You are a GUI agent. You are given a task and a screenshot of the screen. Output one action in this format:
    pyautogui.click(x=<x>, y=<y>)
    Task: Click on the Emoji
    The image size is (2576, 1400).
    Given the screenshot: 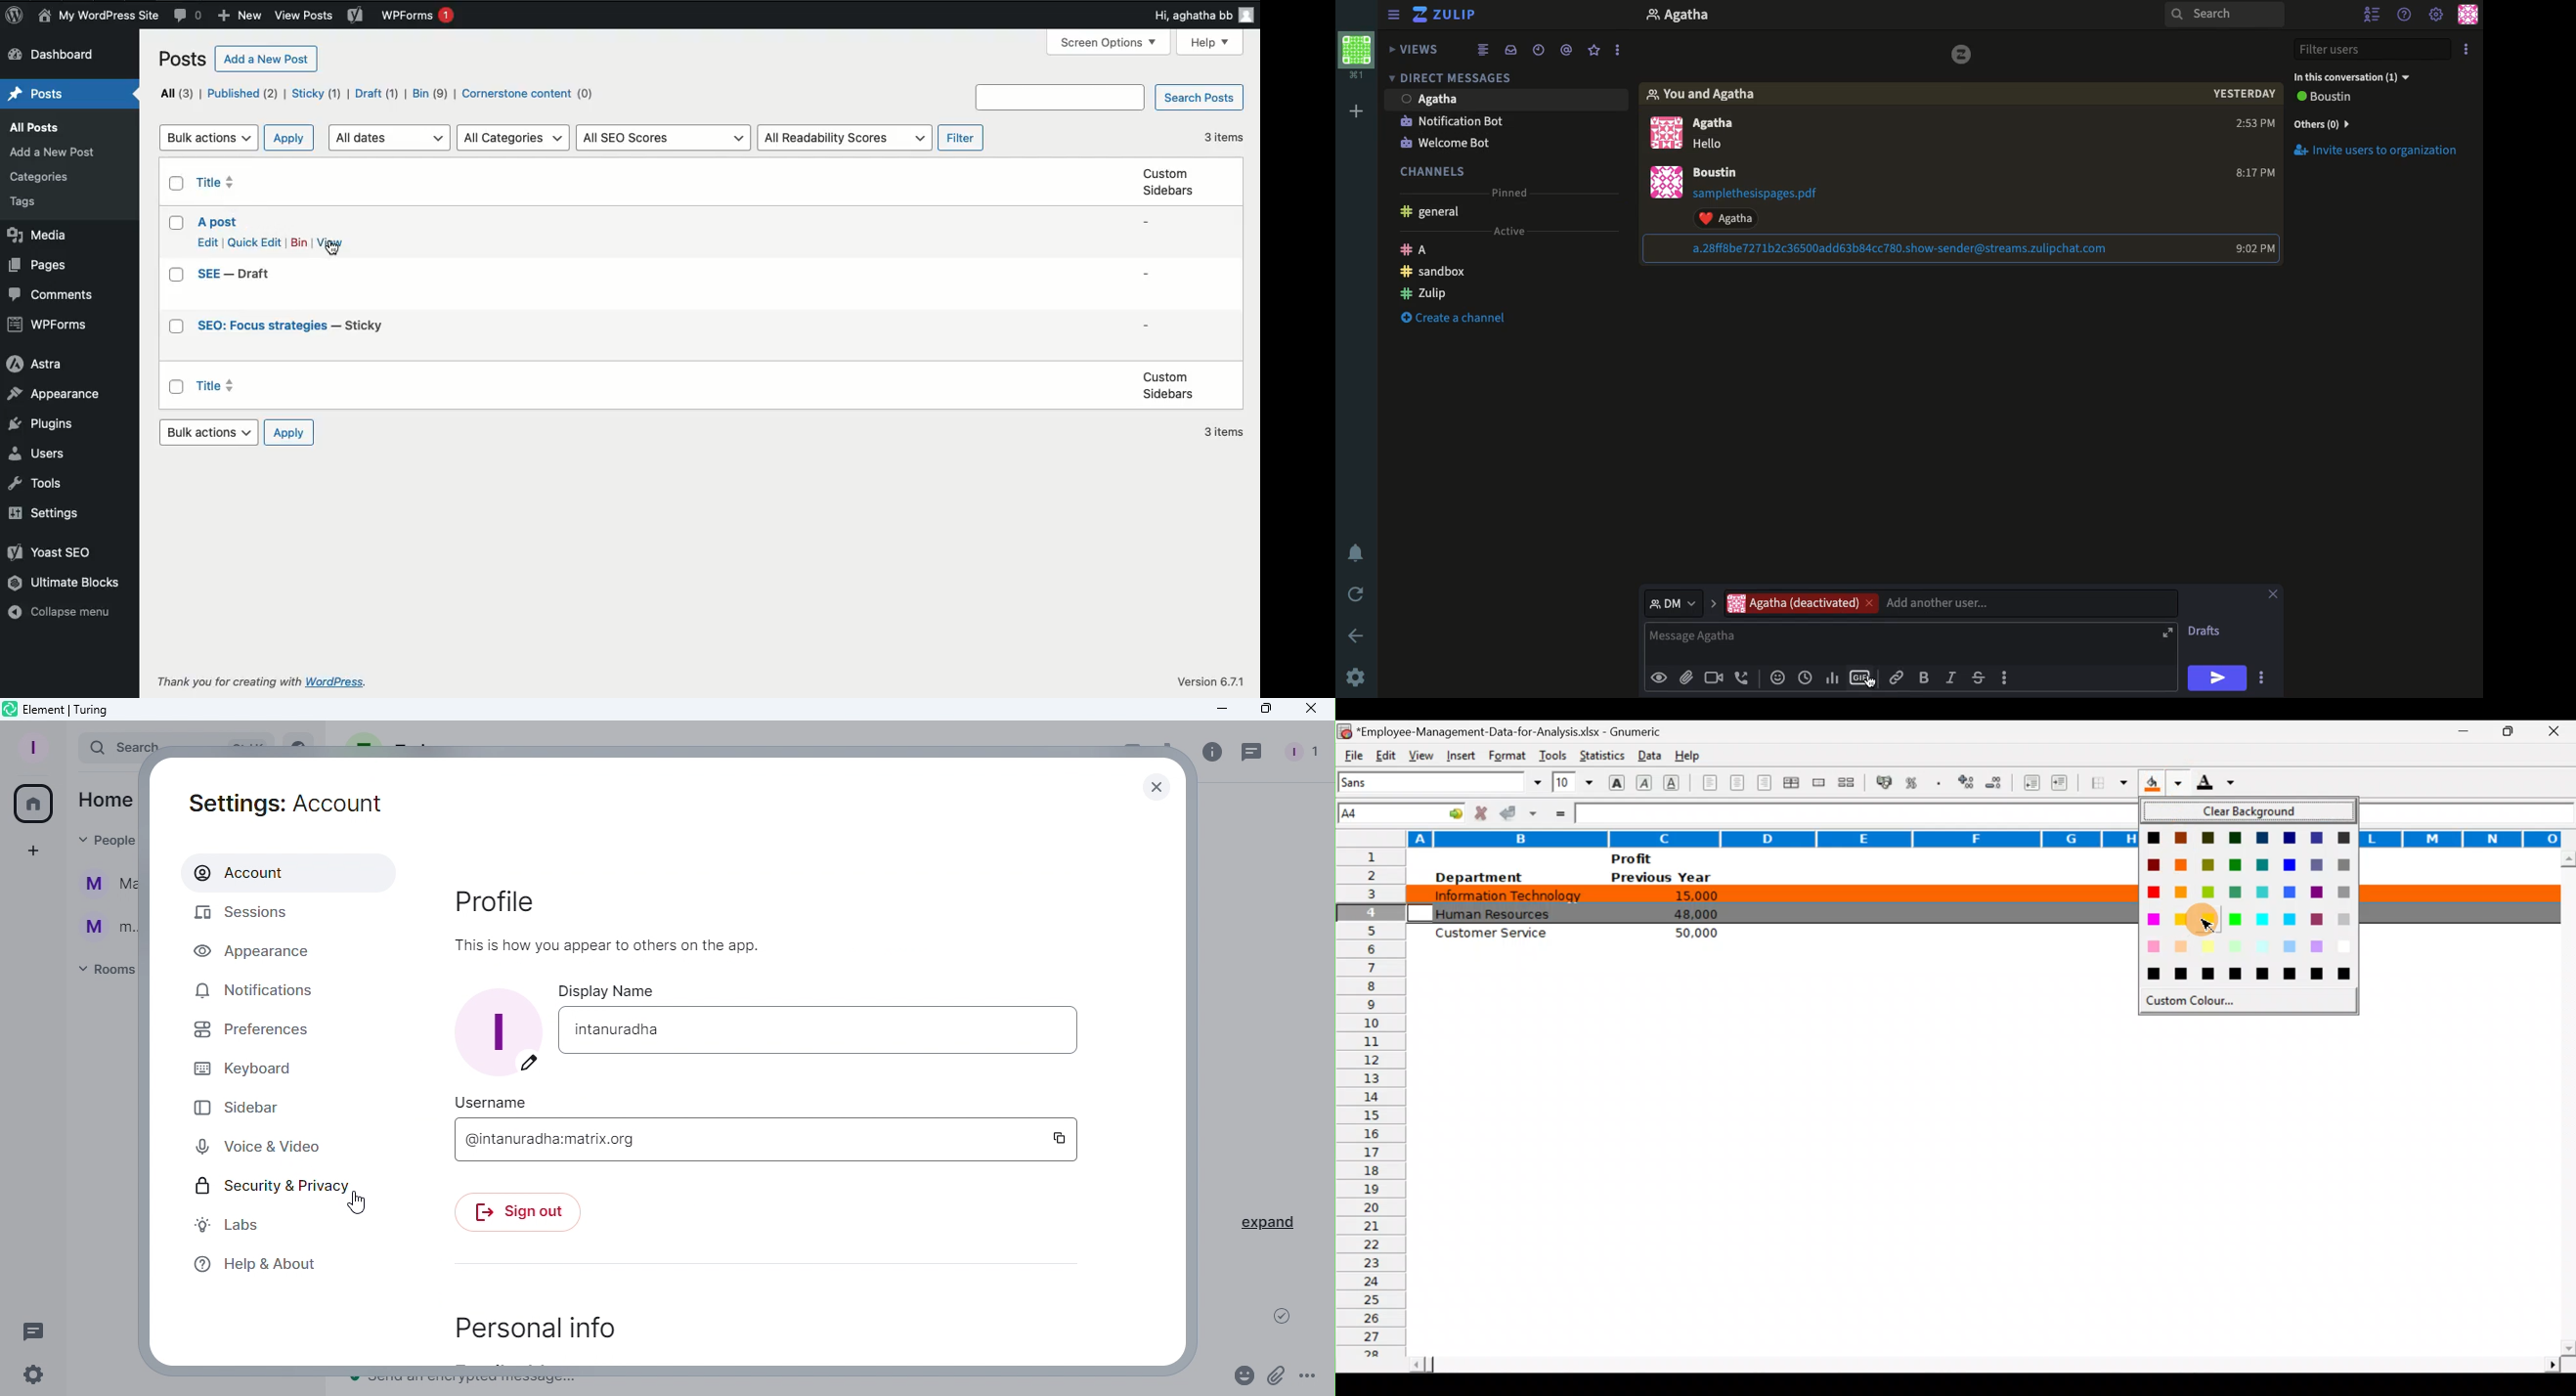 What is the action you would take?
    pyautogui.click(x=1242, y=1374)
    